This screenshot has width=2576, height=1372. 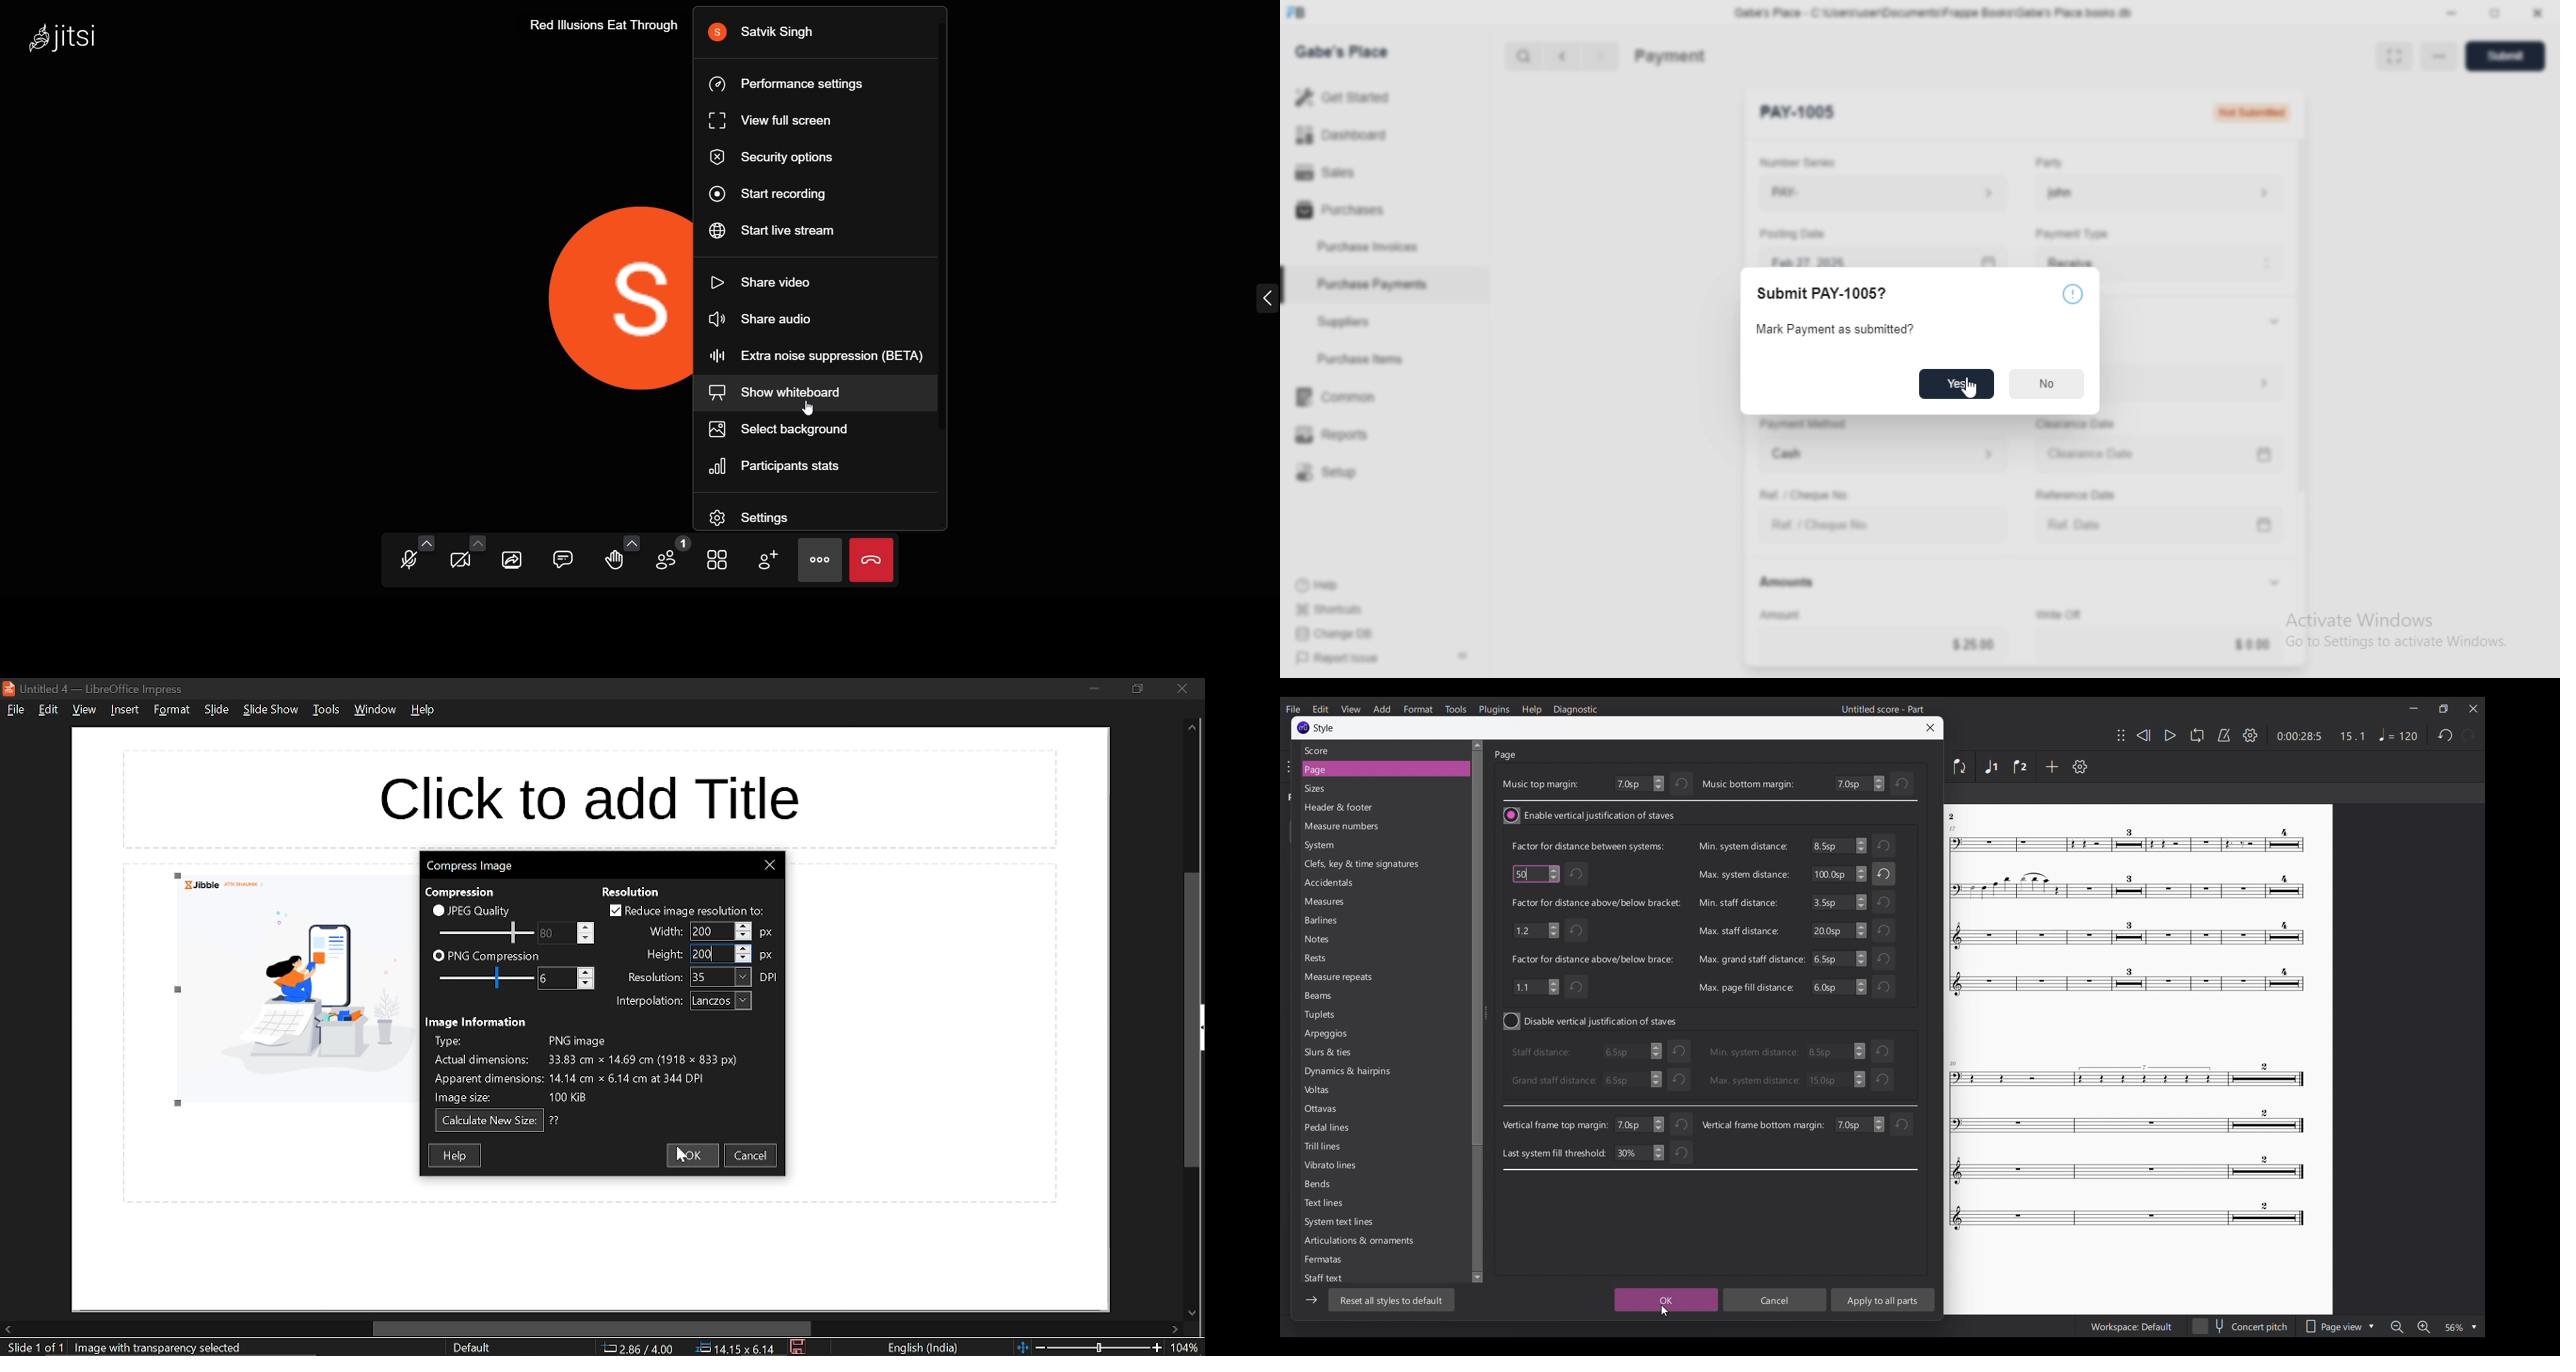 What do you see at coordinates (781, 392) in the screenshot?
I see `show whiteboard` at bounding box center [781, 392].